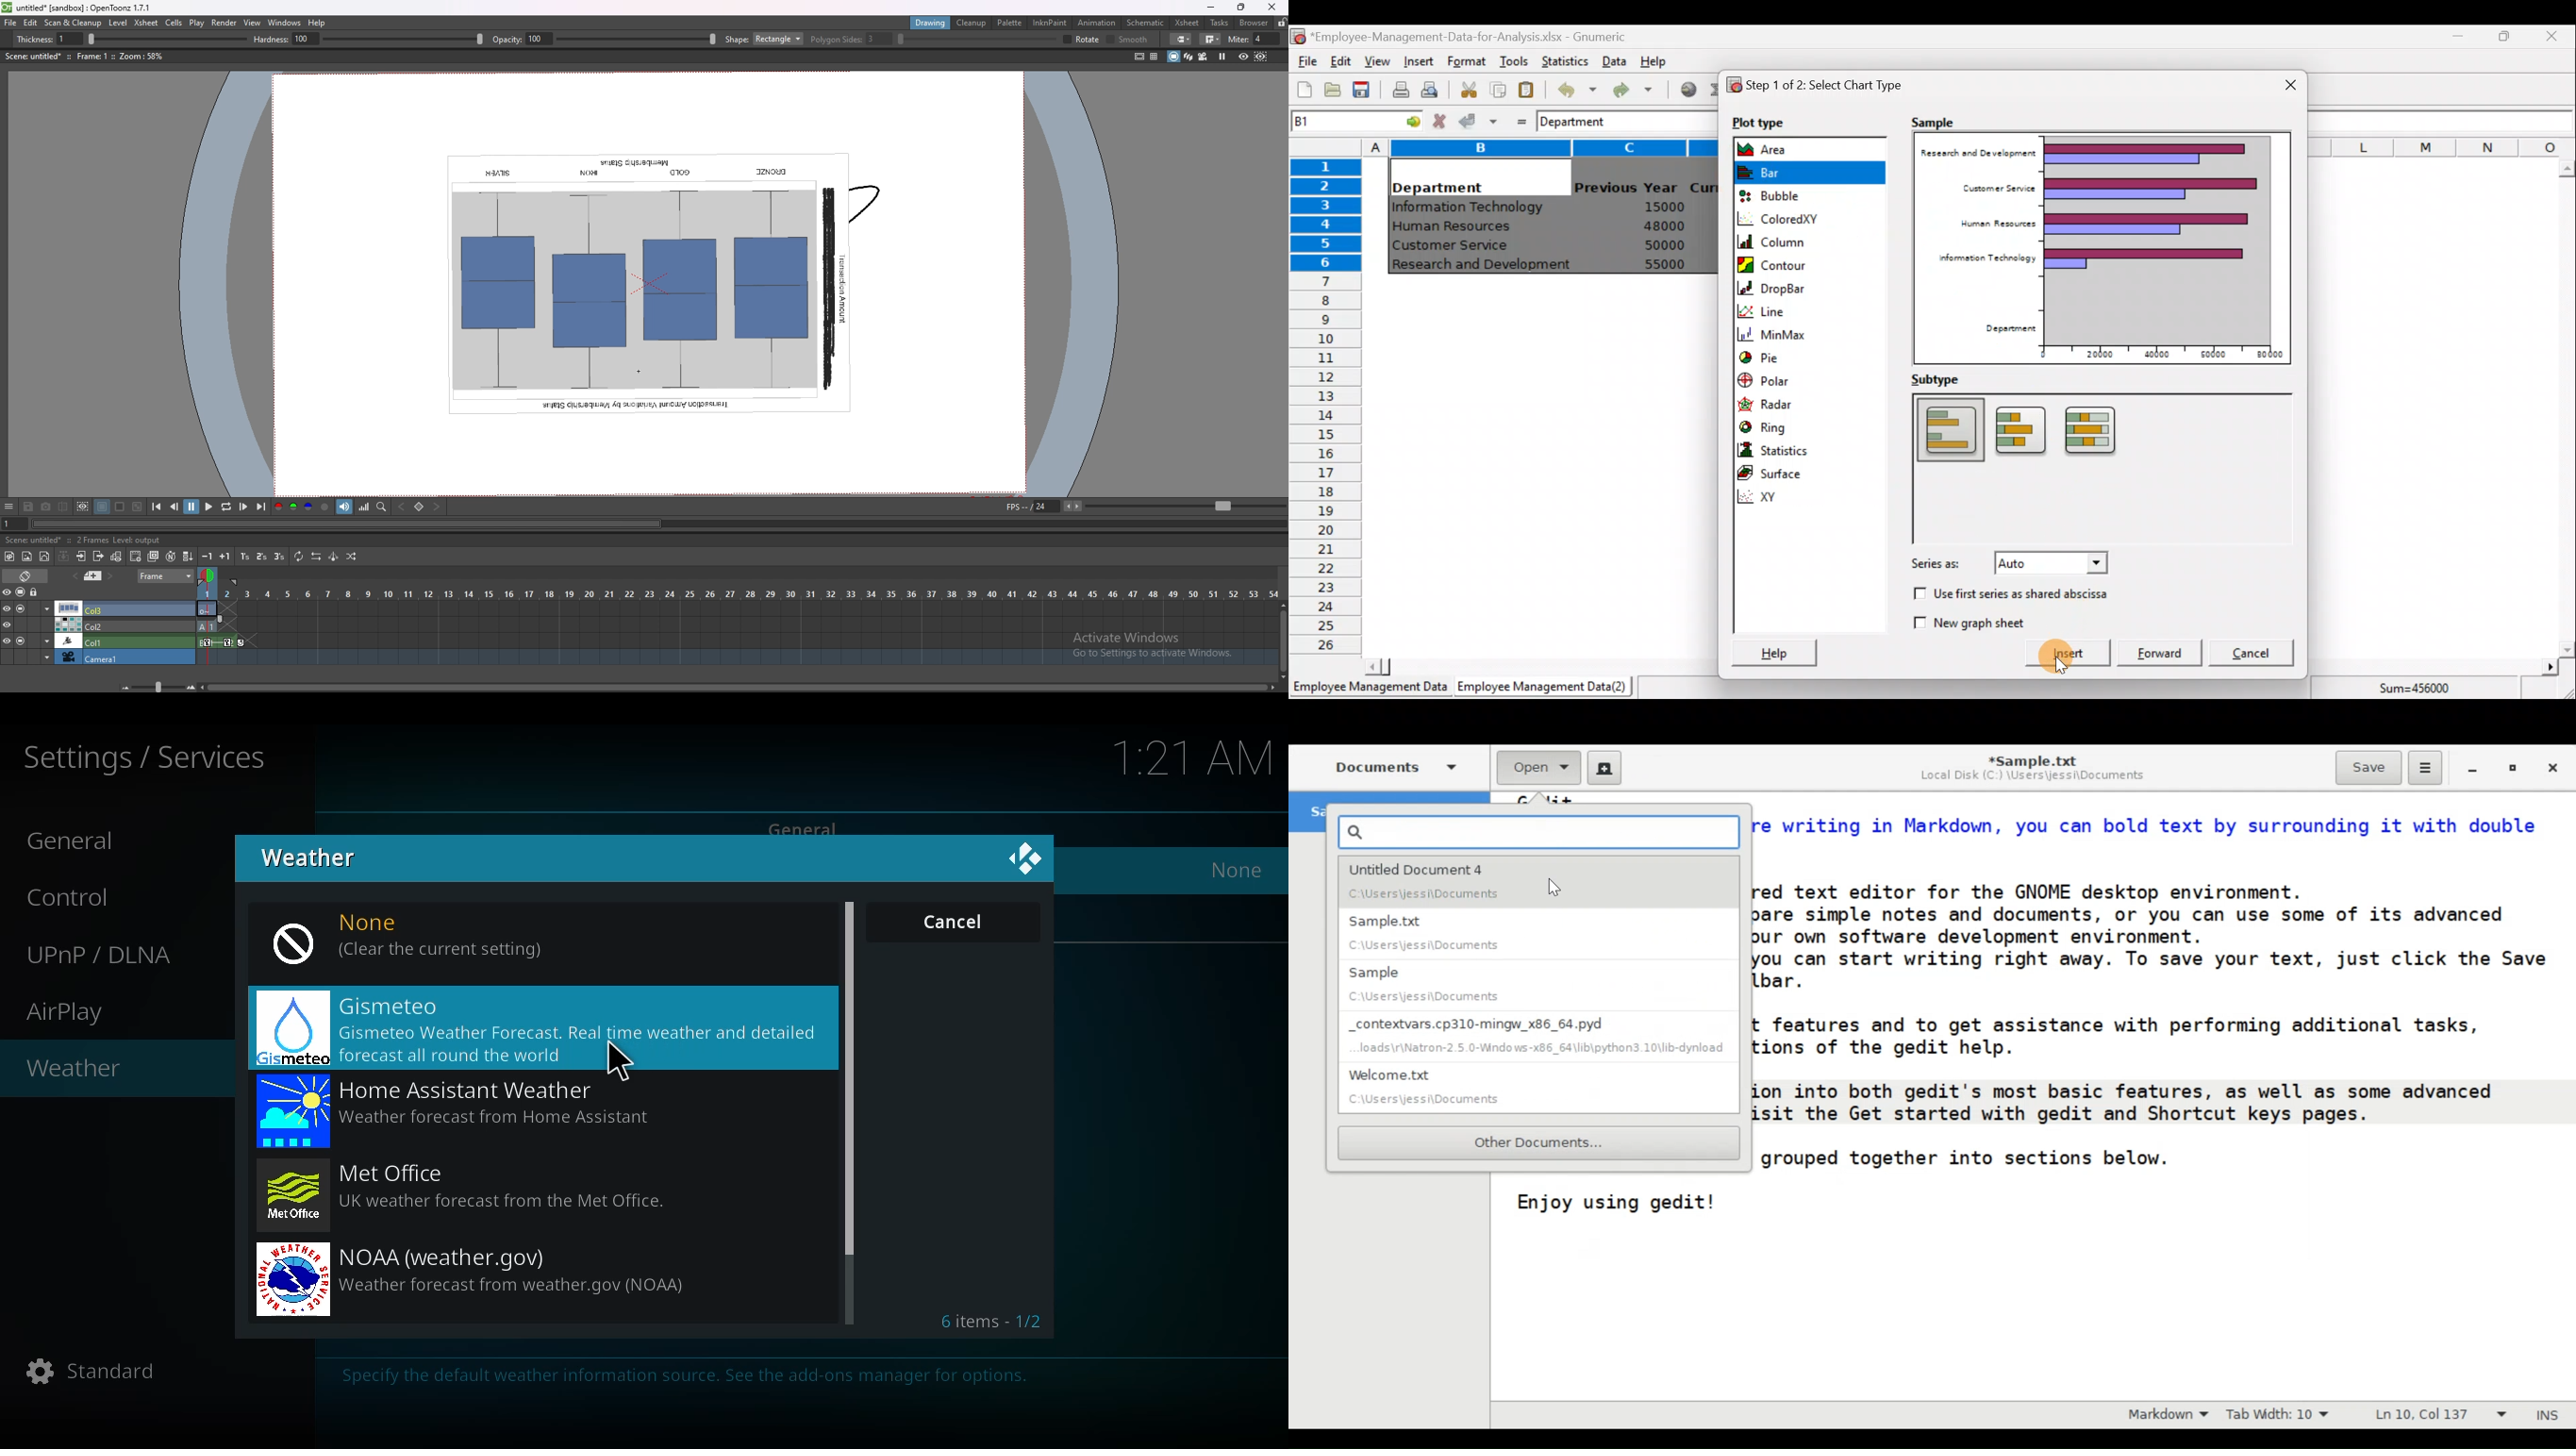 This screenshot has width=2576, height=1456. What do you see at coordinates (27, 575) in the screenshot?
I see `toggle timeline` at bounding box center [27, 575].